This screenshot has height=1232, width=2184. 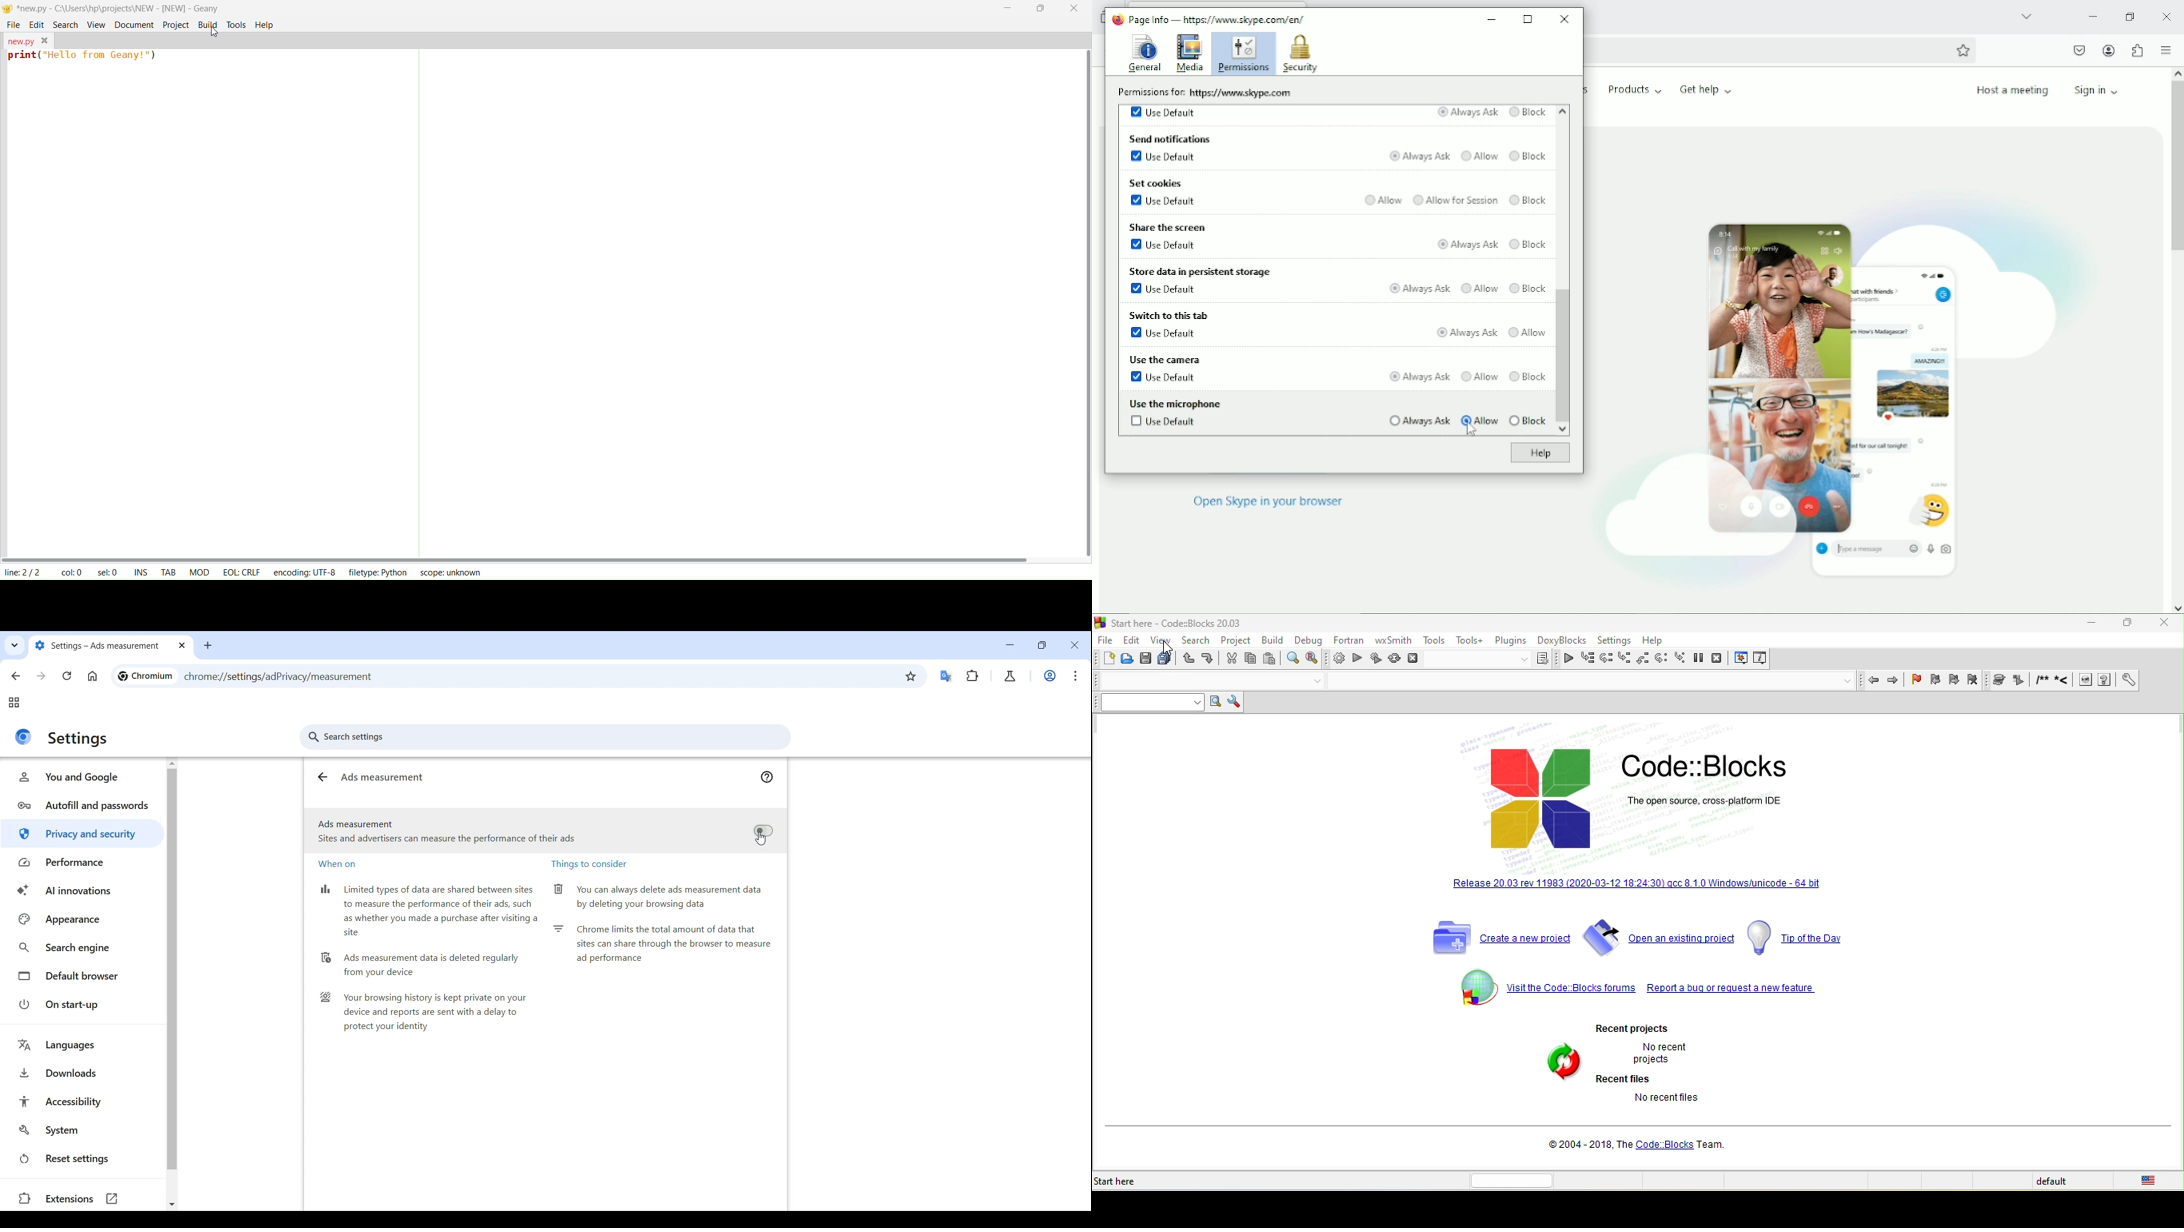 What do you see at coordinates (1480, 287) in the screenshot?
I see `Allow` at bounding box center [1480, 287].